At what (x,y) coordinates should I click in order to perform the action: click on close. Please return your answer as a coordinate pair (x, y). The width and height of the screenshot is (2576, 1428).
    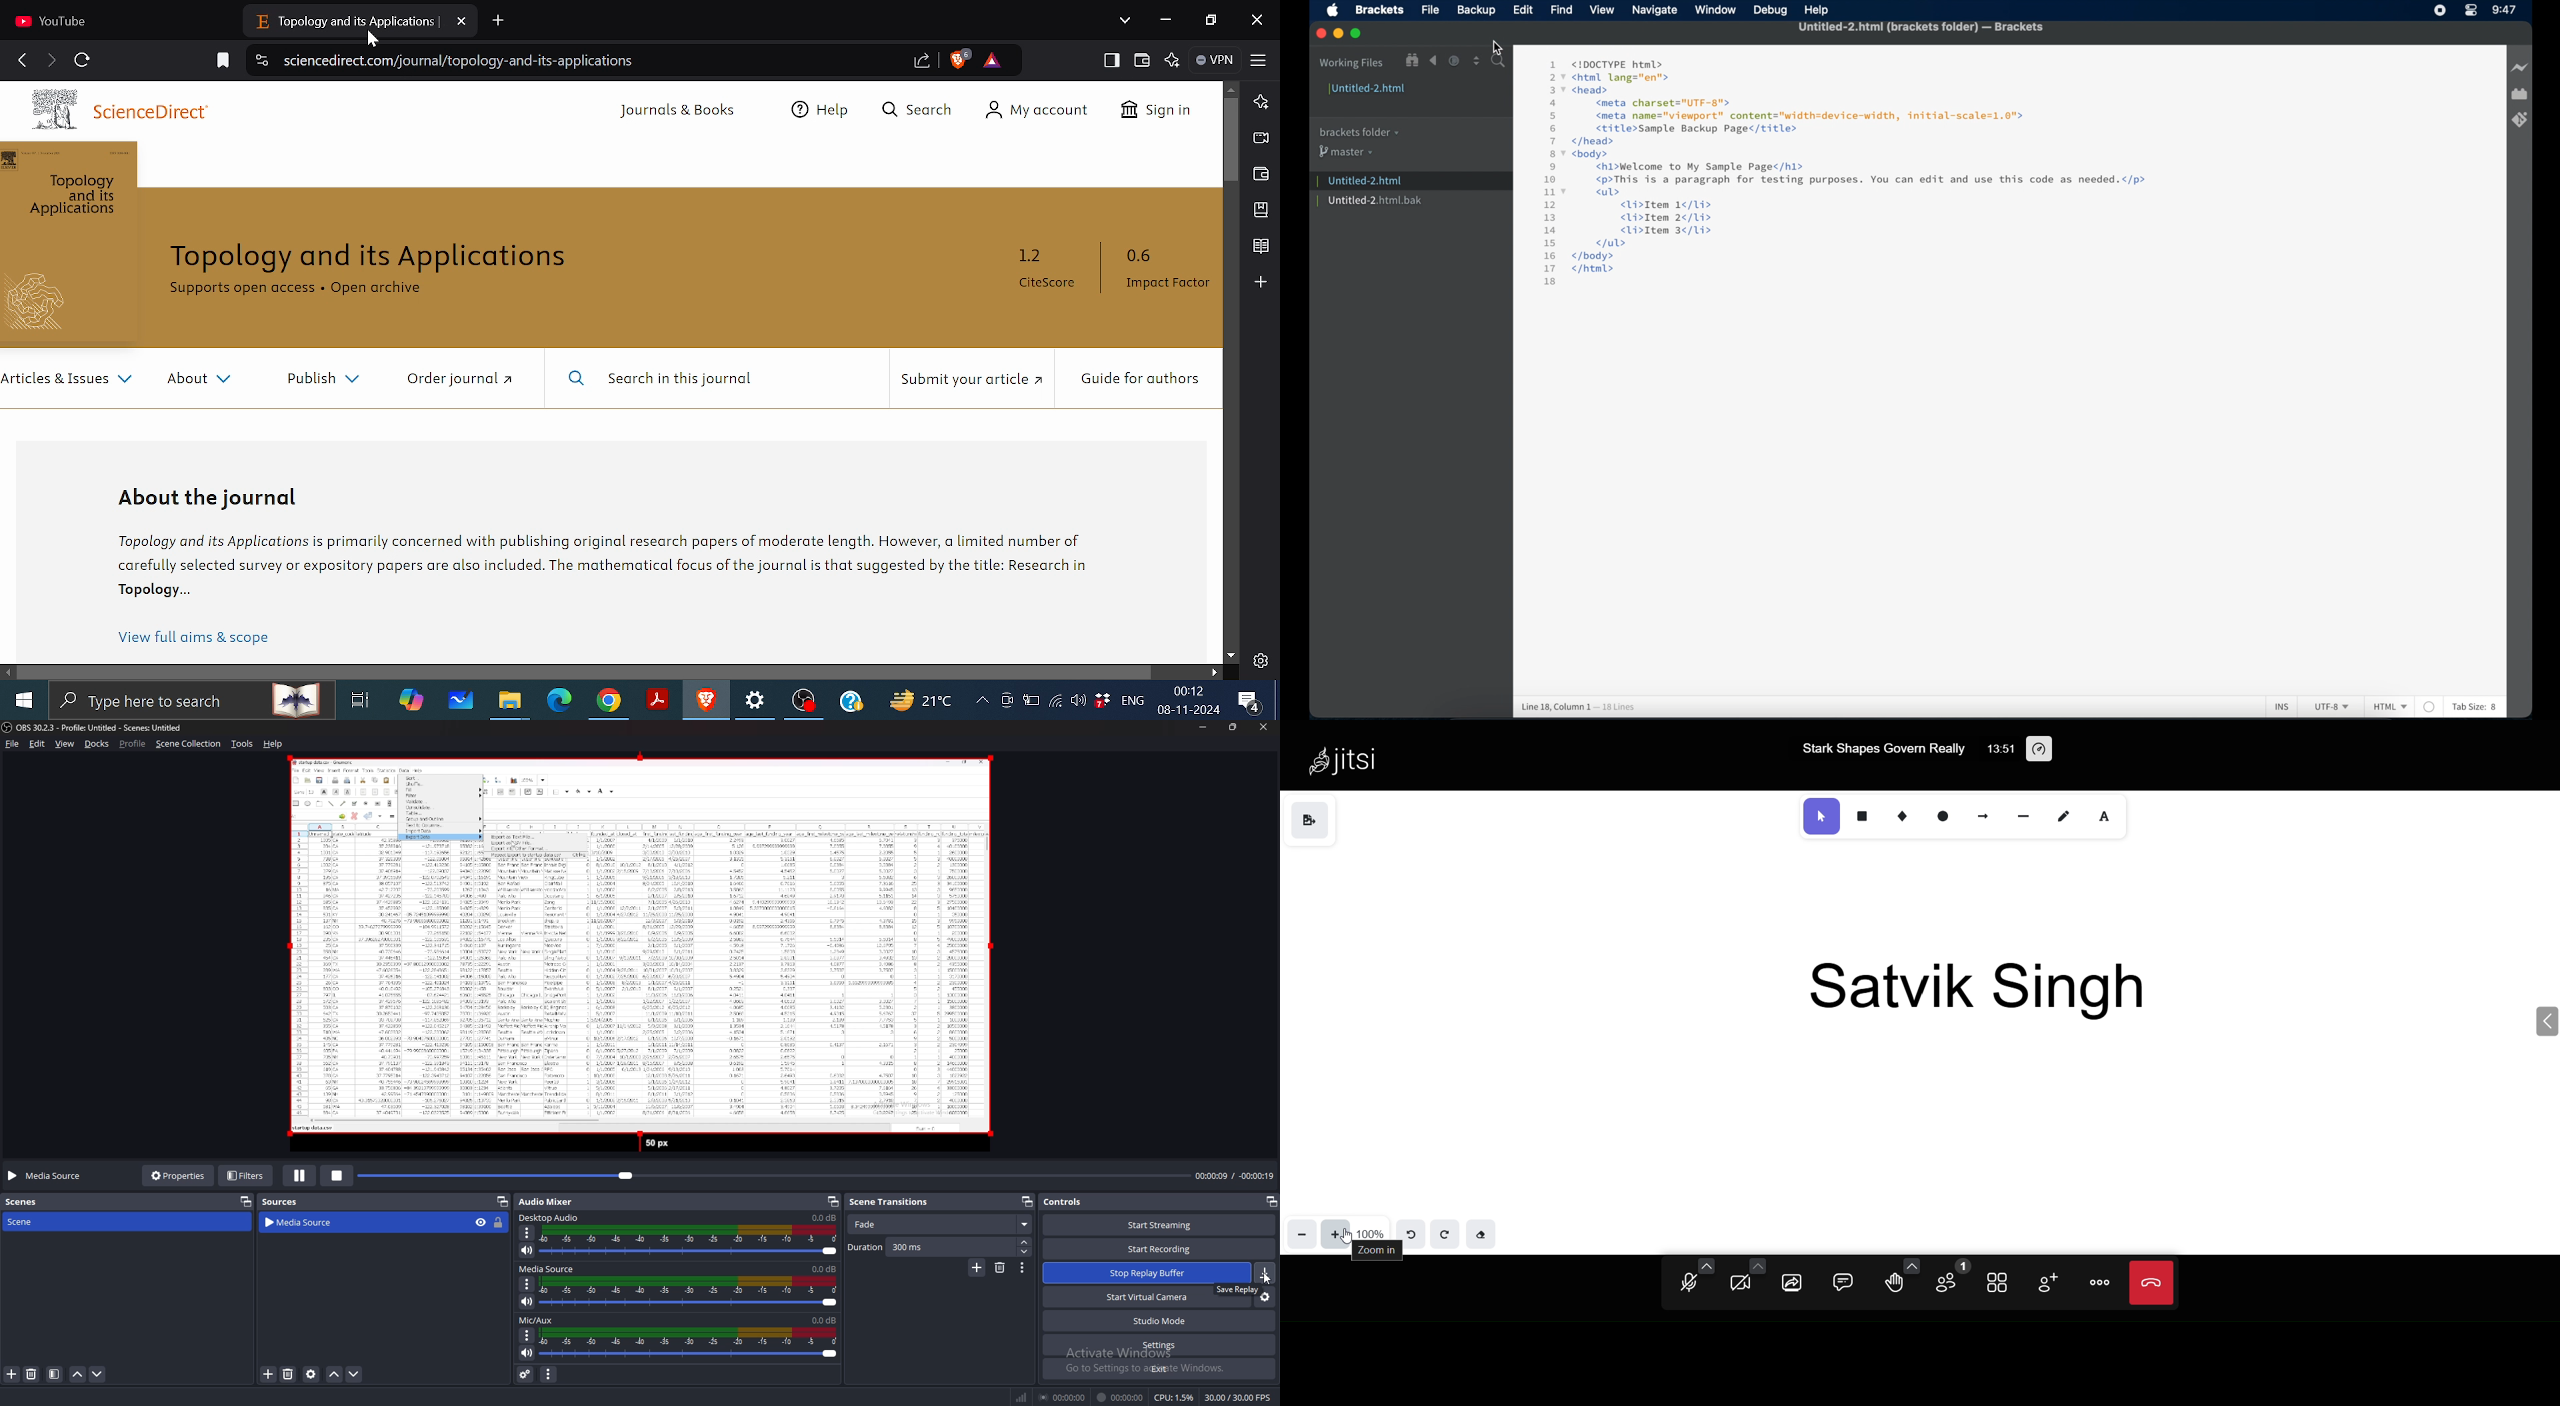
    Looking at the image, I should click on (1263, 727).